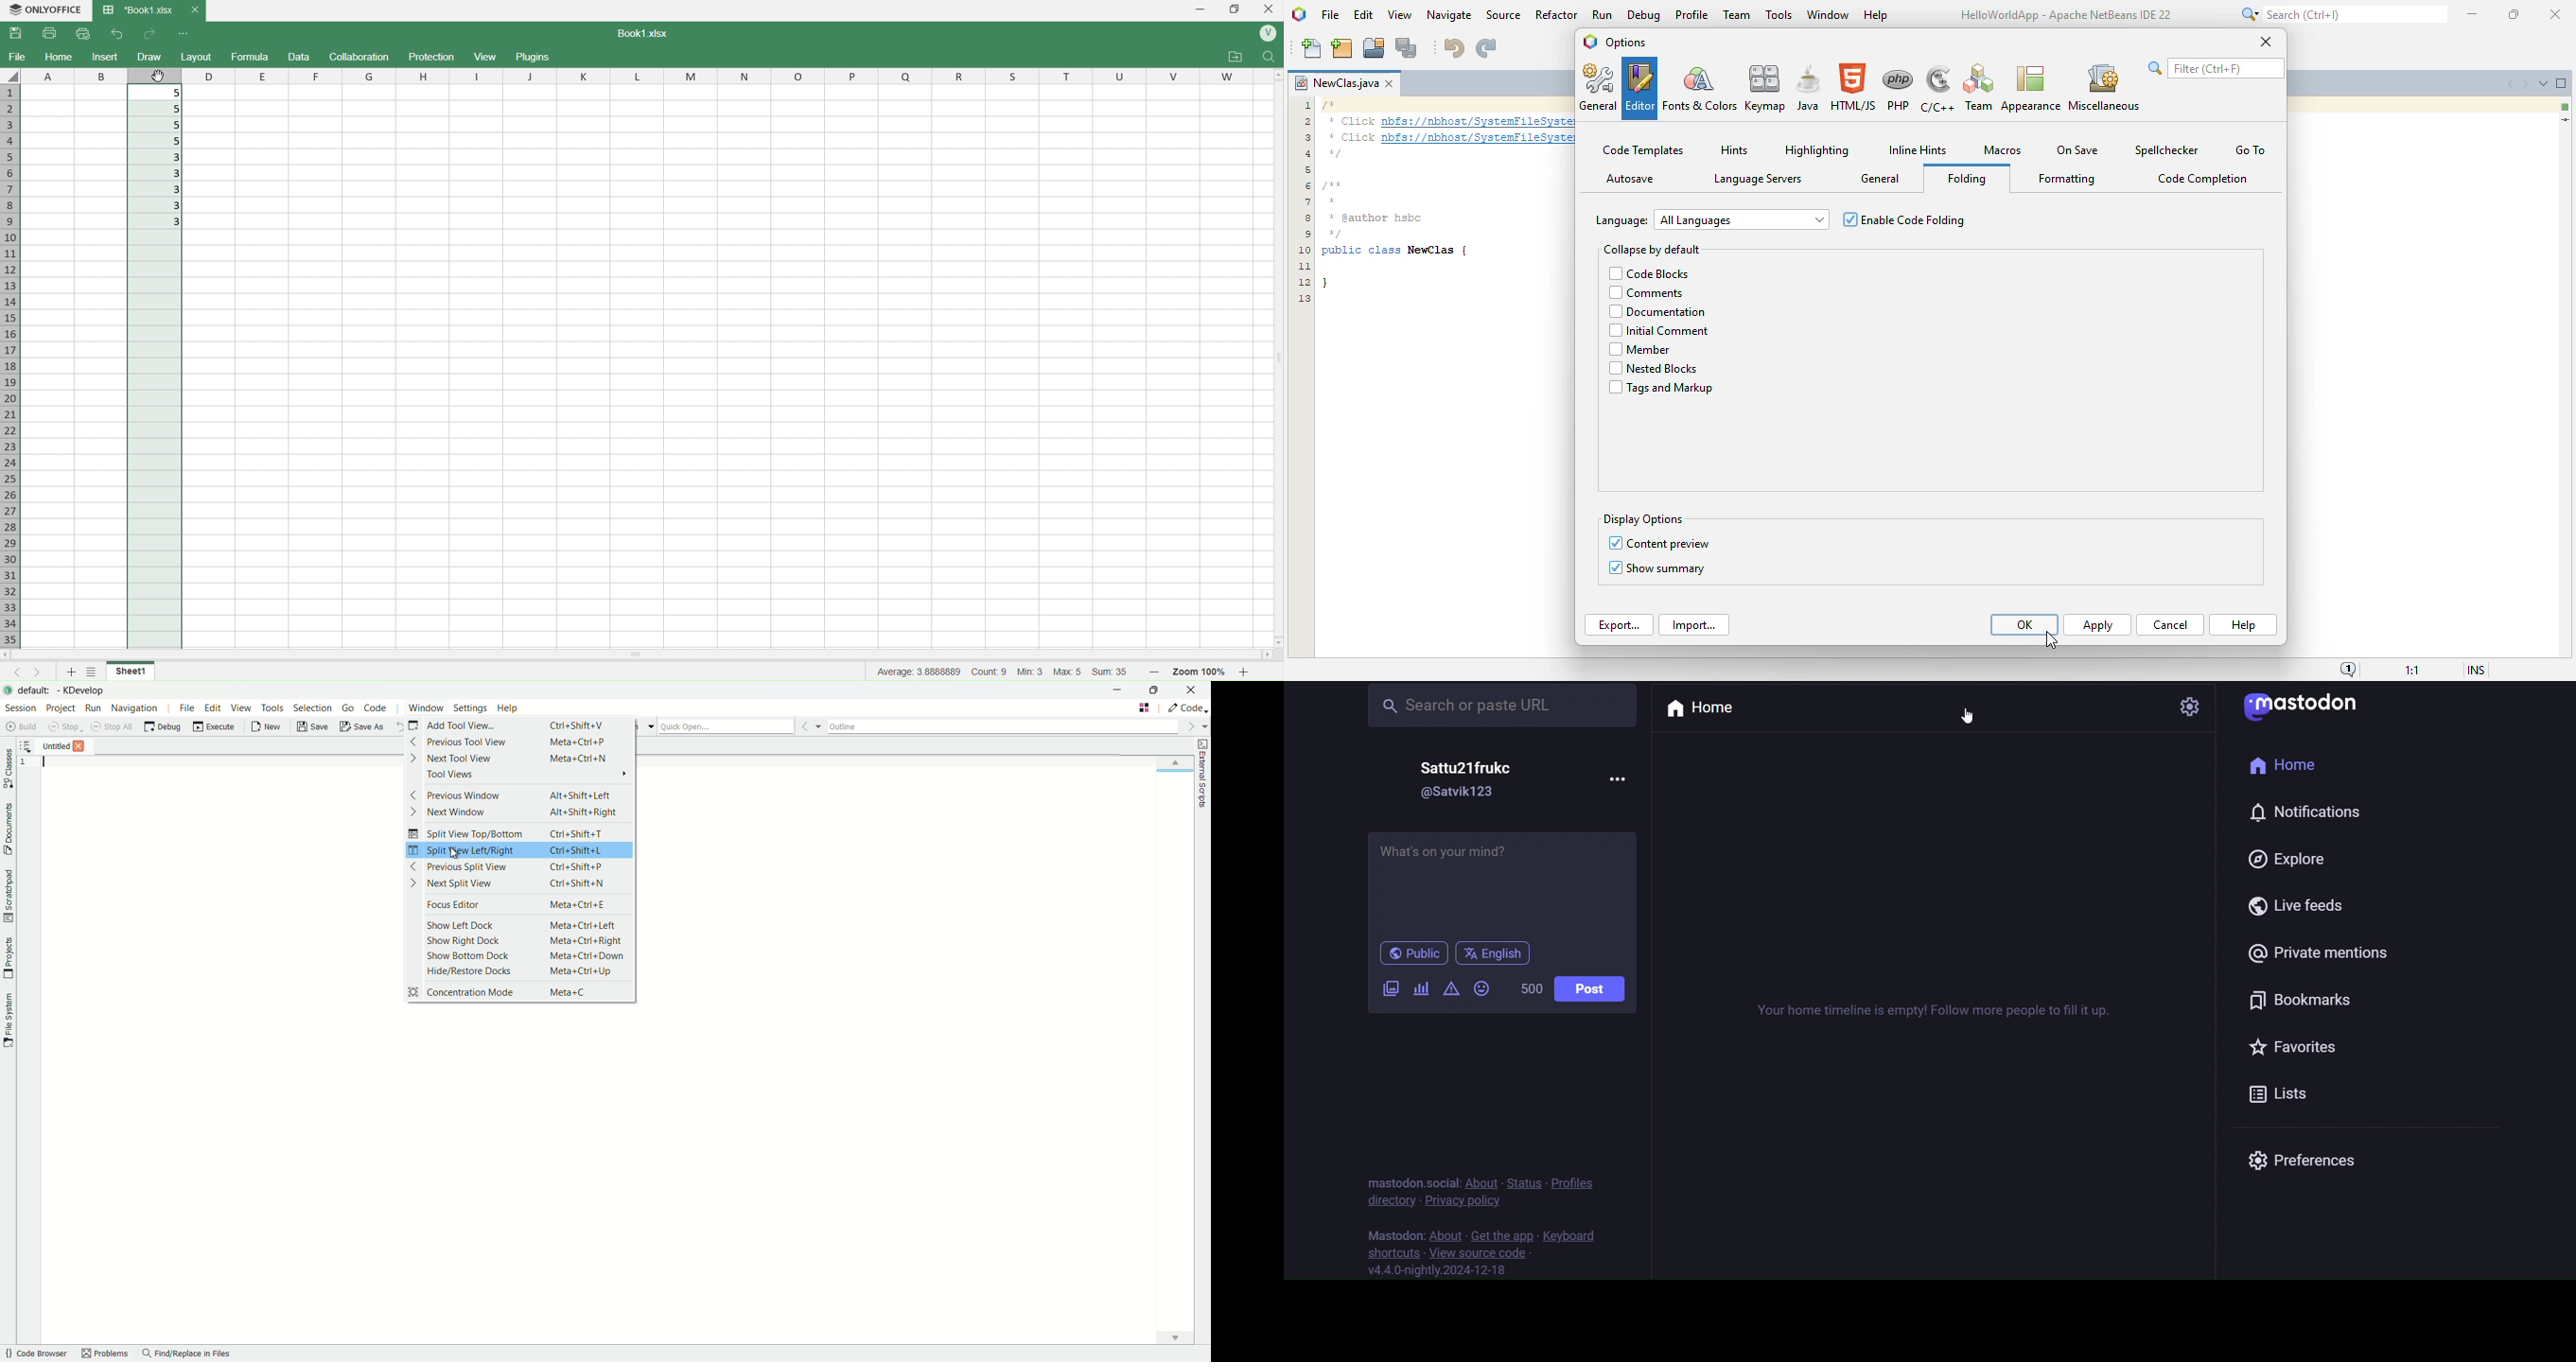 The image size is (2576, 1372). I want to click on Meta+Ctrl+Left, so click(581, 923).